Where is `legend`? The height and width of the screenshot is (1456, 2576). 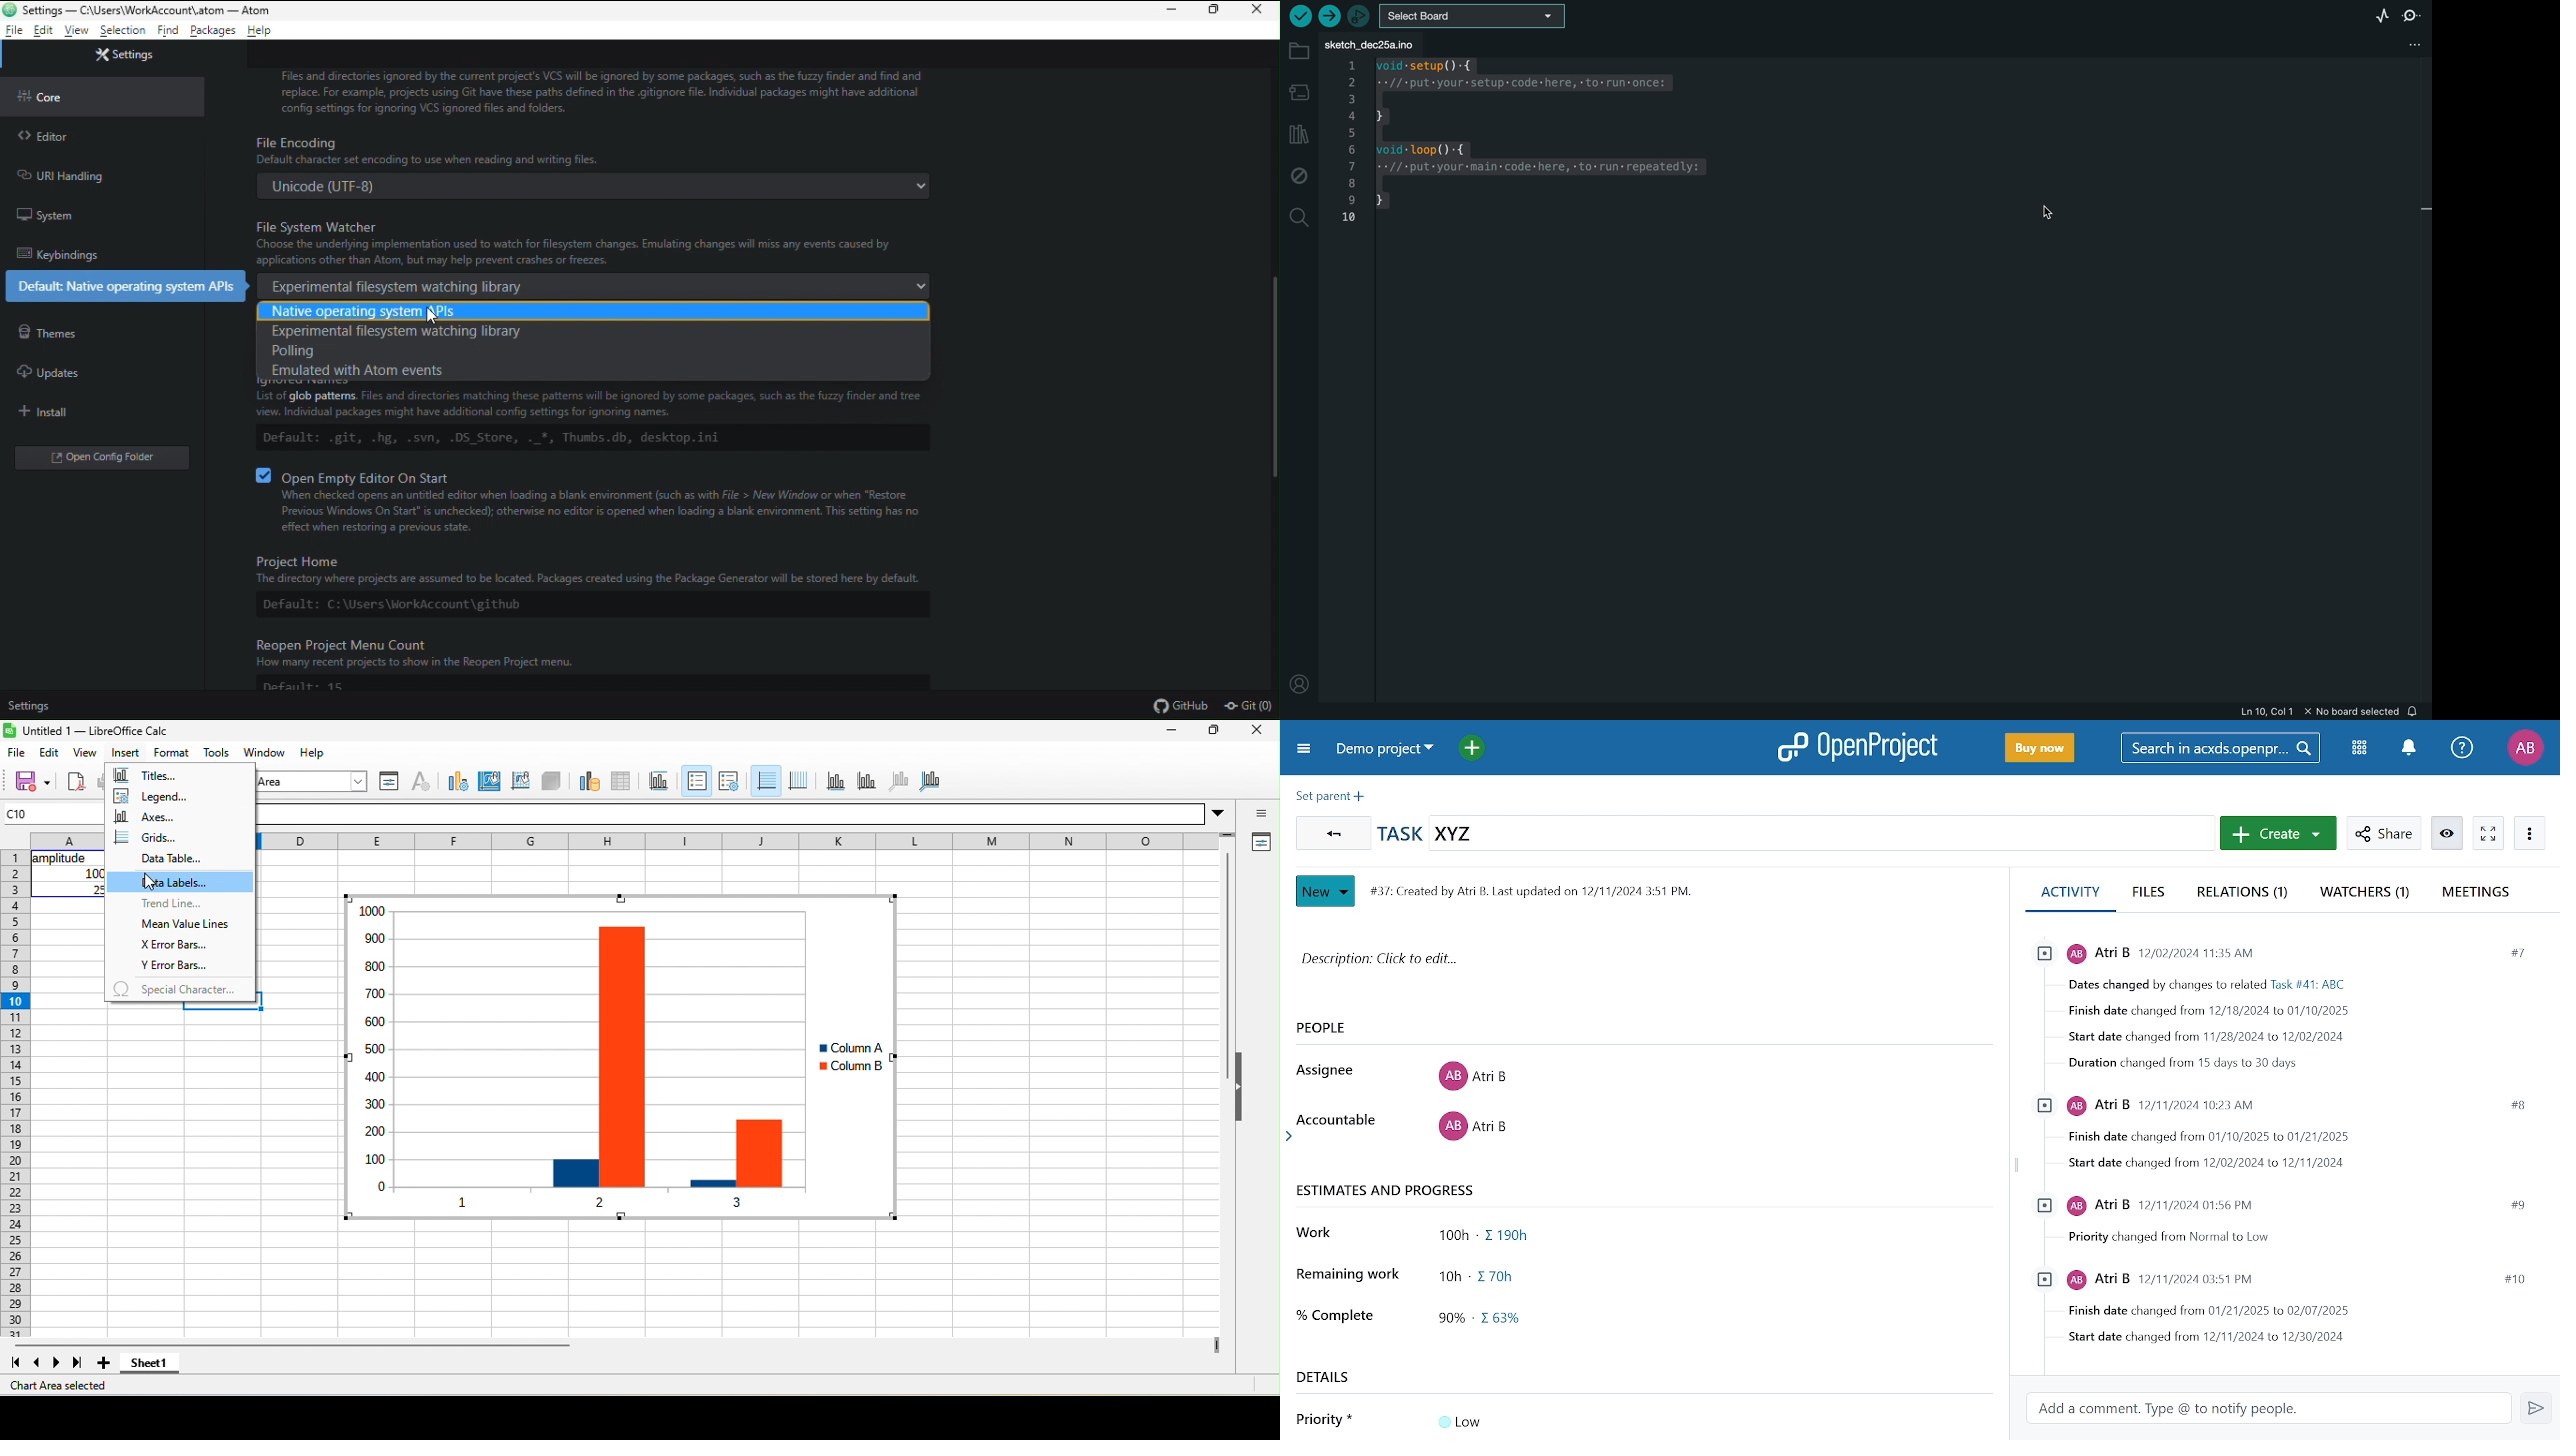
legend is located at coordinates (728, 781).